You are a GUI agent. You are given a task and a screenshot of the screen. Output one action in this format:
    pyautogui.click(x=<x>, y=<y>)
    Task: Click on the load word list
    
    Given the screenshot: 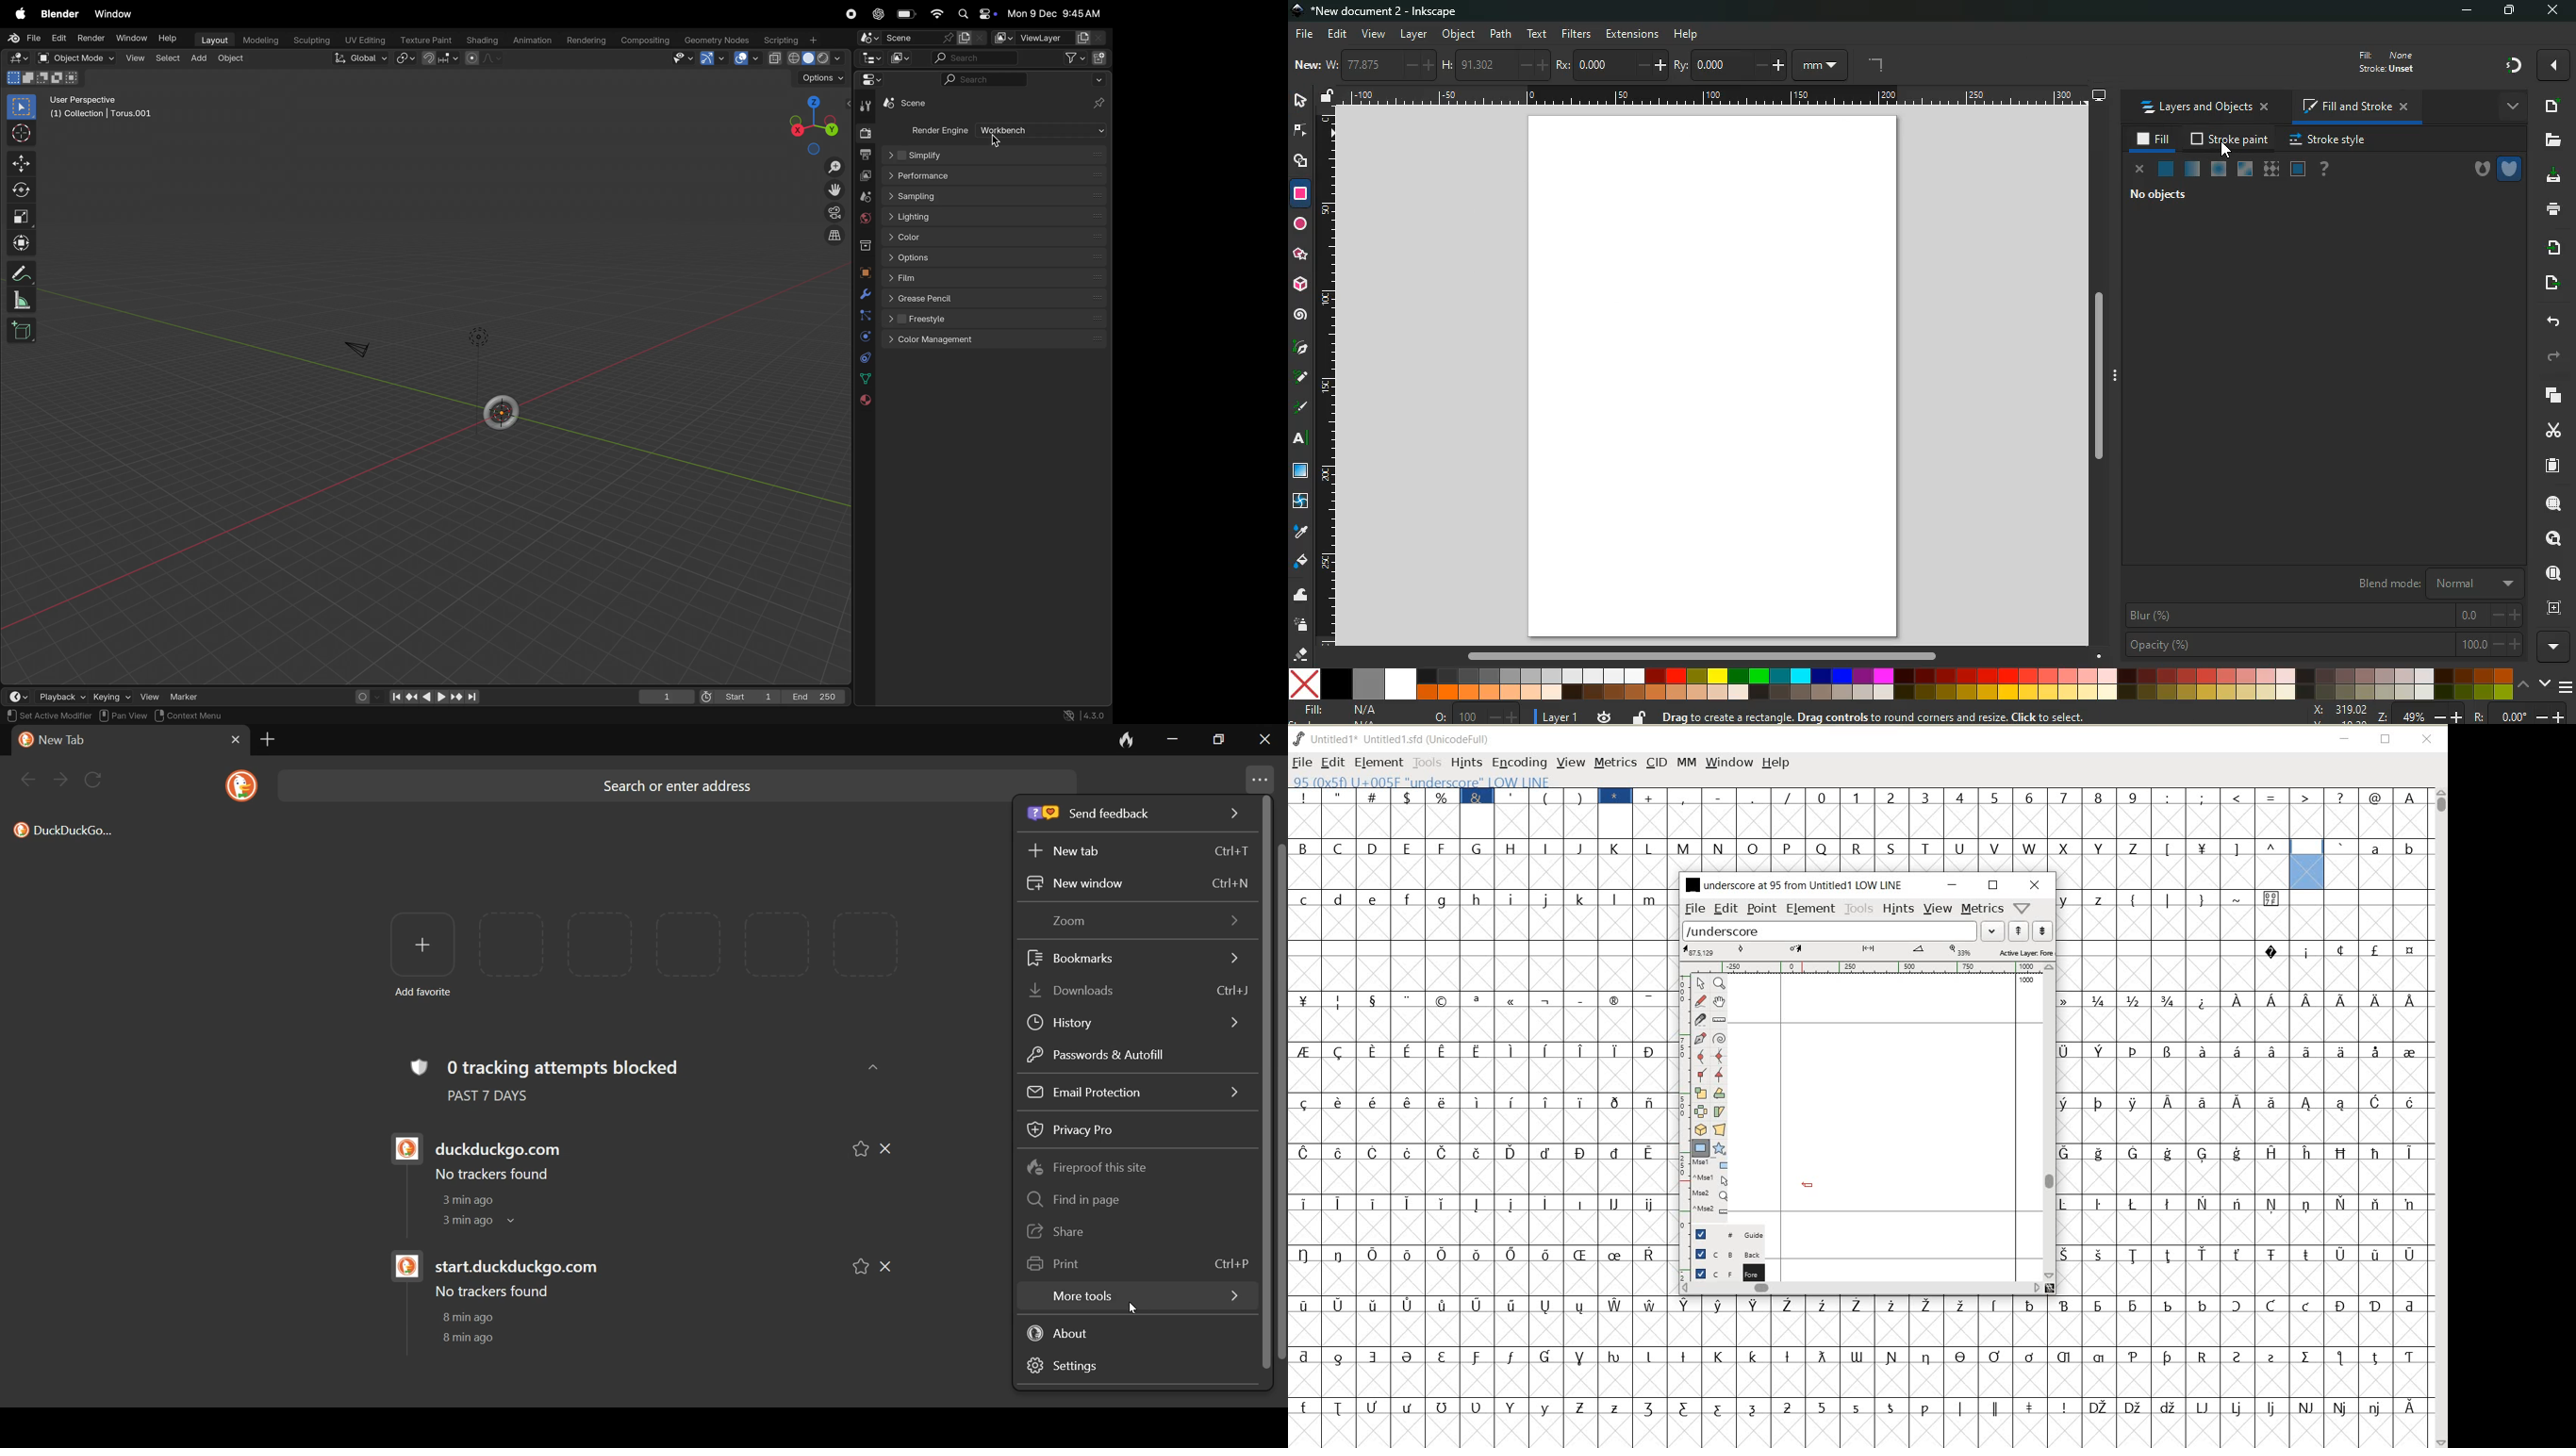 What is the action you would take?
    pyautogui.click(x=1830, y=930)
    